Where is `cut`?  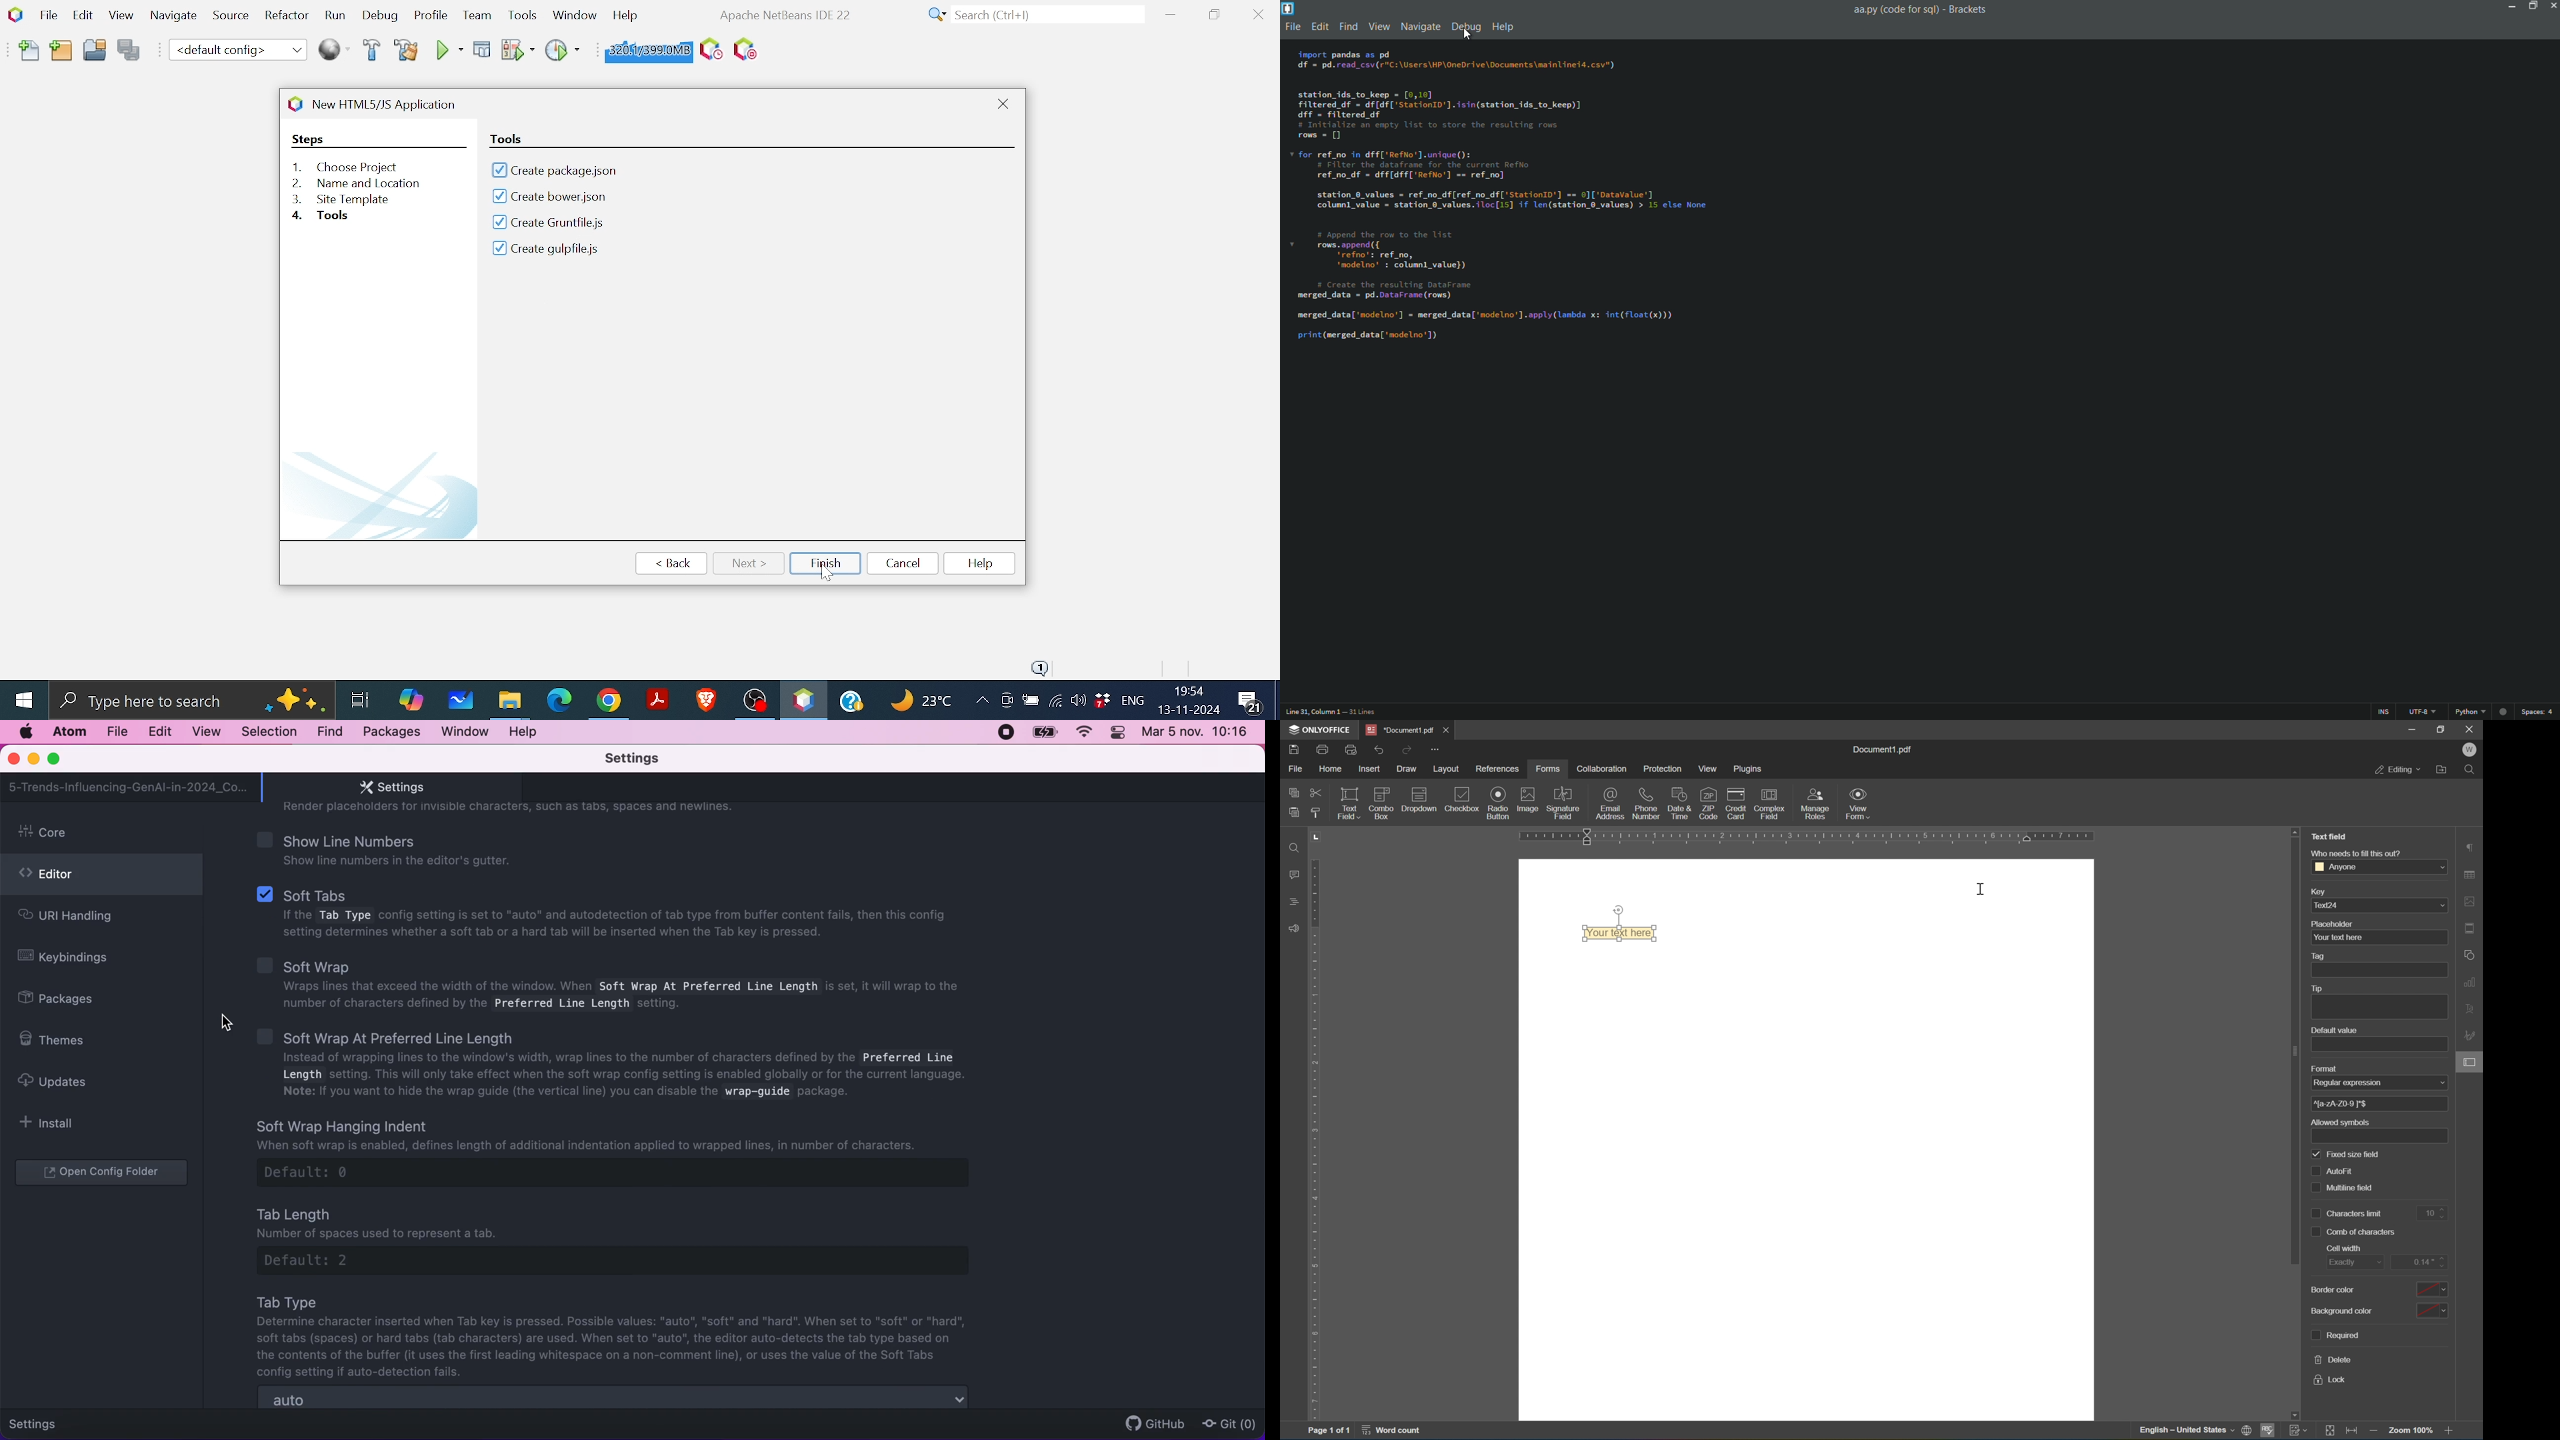 cut is located at coordinates (1317, 794).